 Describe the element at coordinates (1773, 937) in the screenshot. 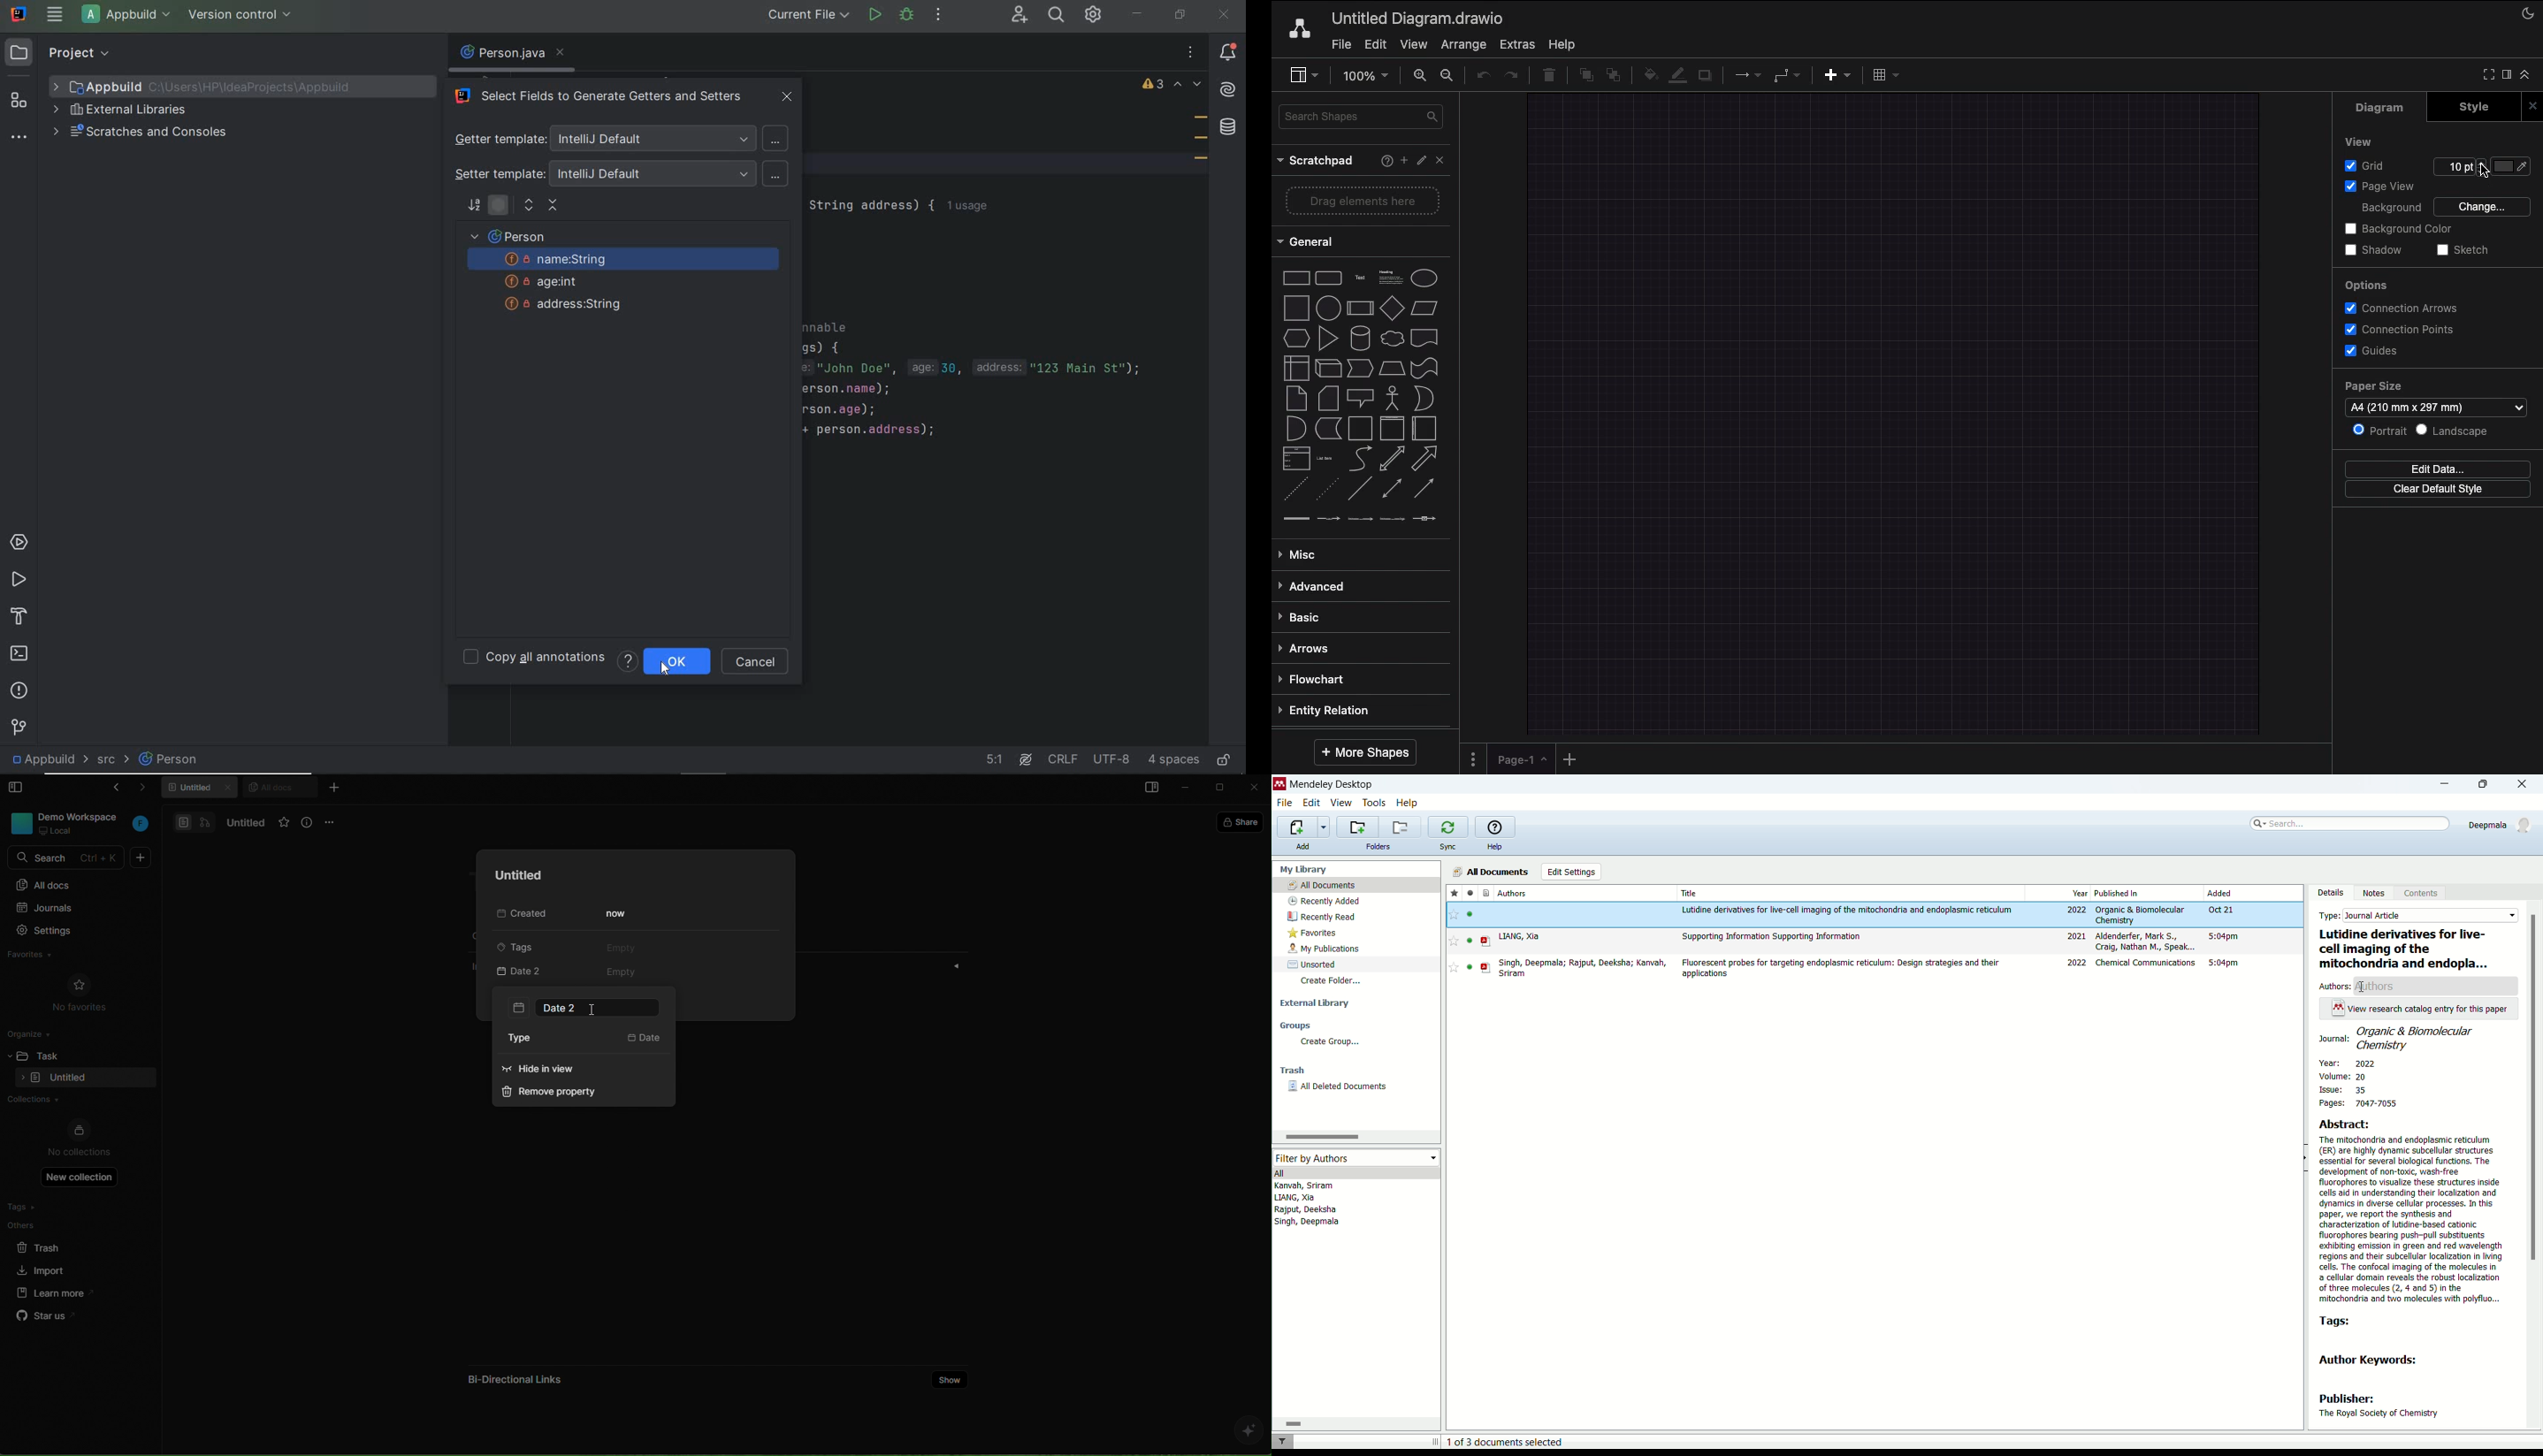

I see `Supporting information Supporting Information` at that location.